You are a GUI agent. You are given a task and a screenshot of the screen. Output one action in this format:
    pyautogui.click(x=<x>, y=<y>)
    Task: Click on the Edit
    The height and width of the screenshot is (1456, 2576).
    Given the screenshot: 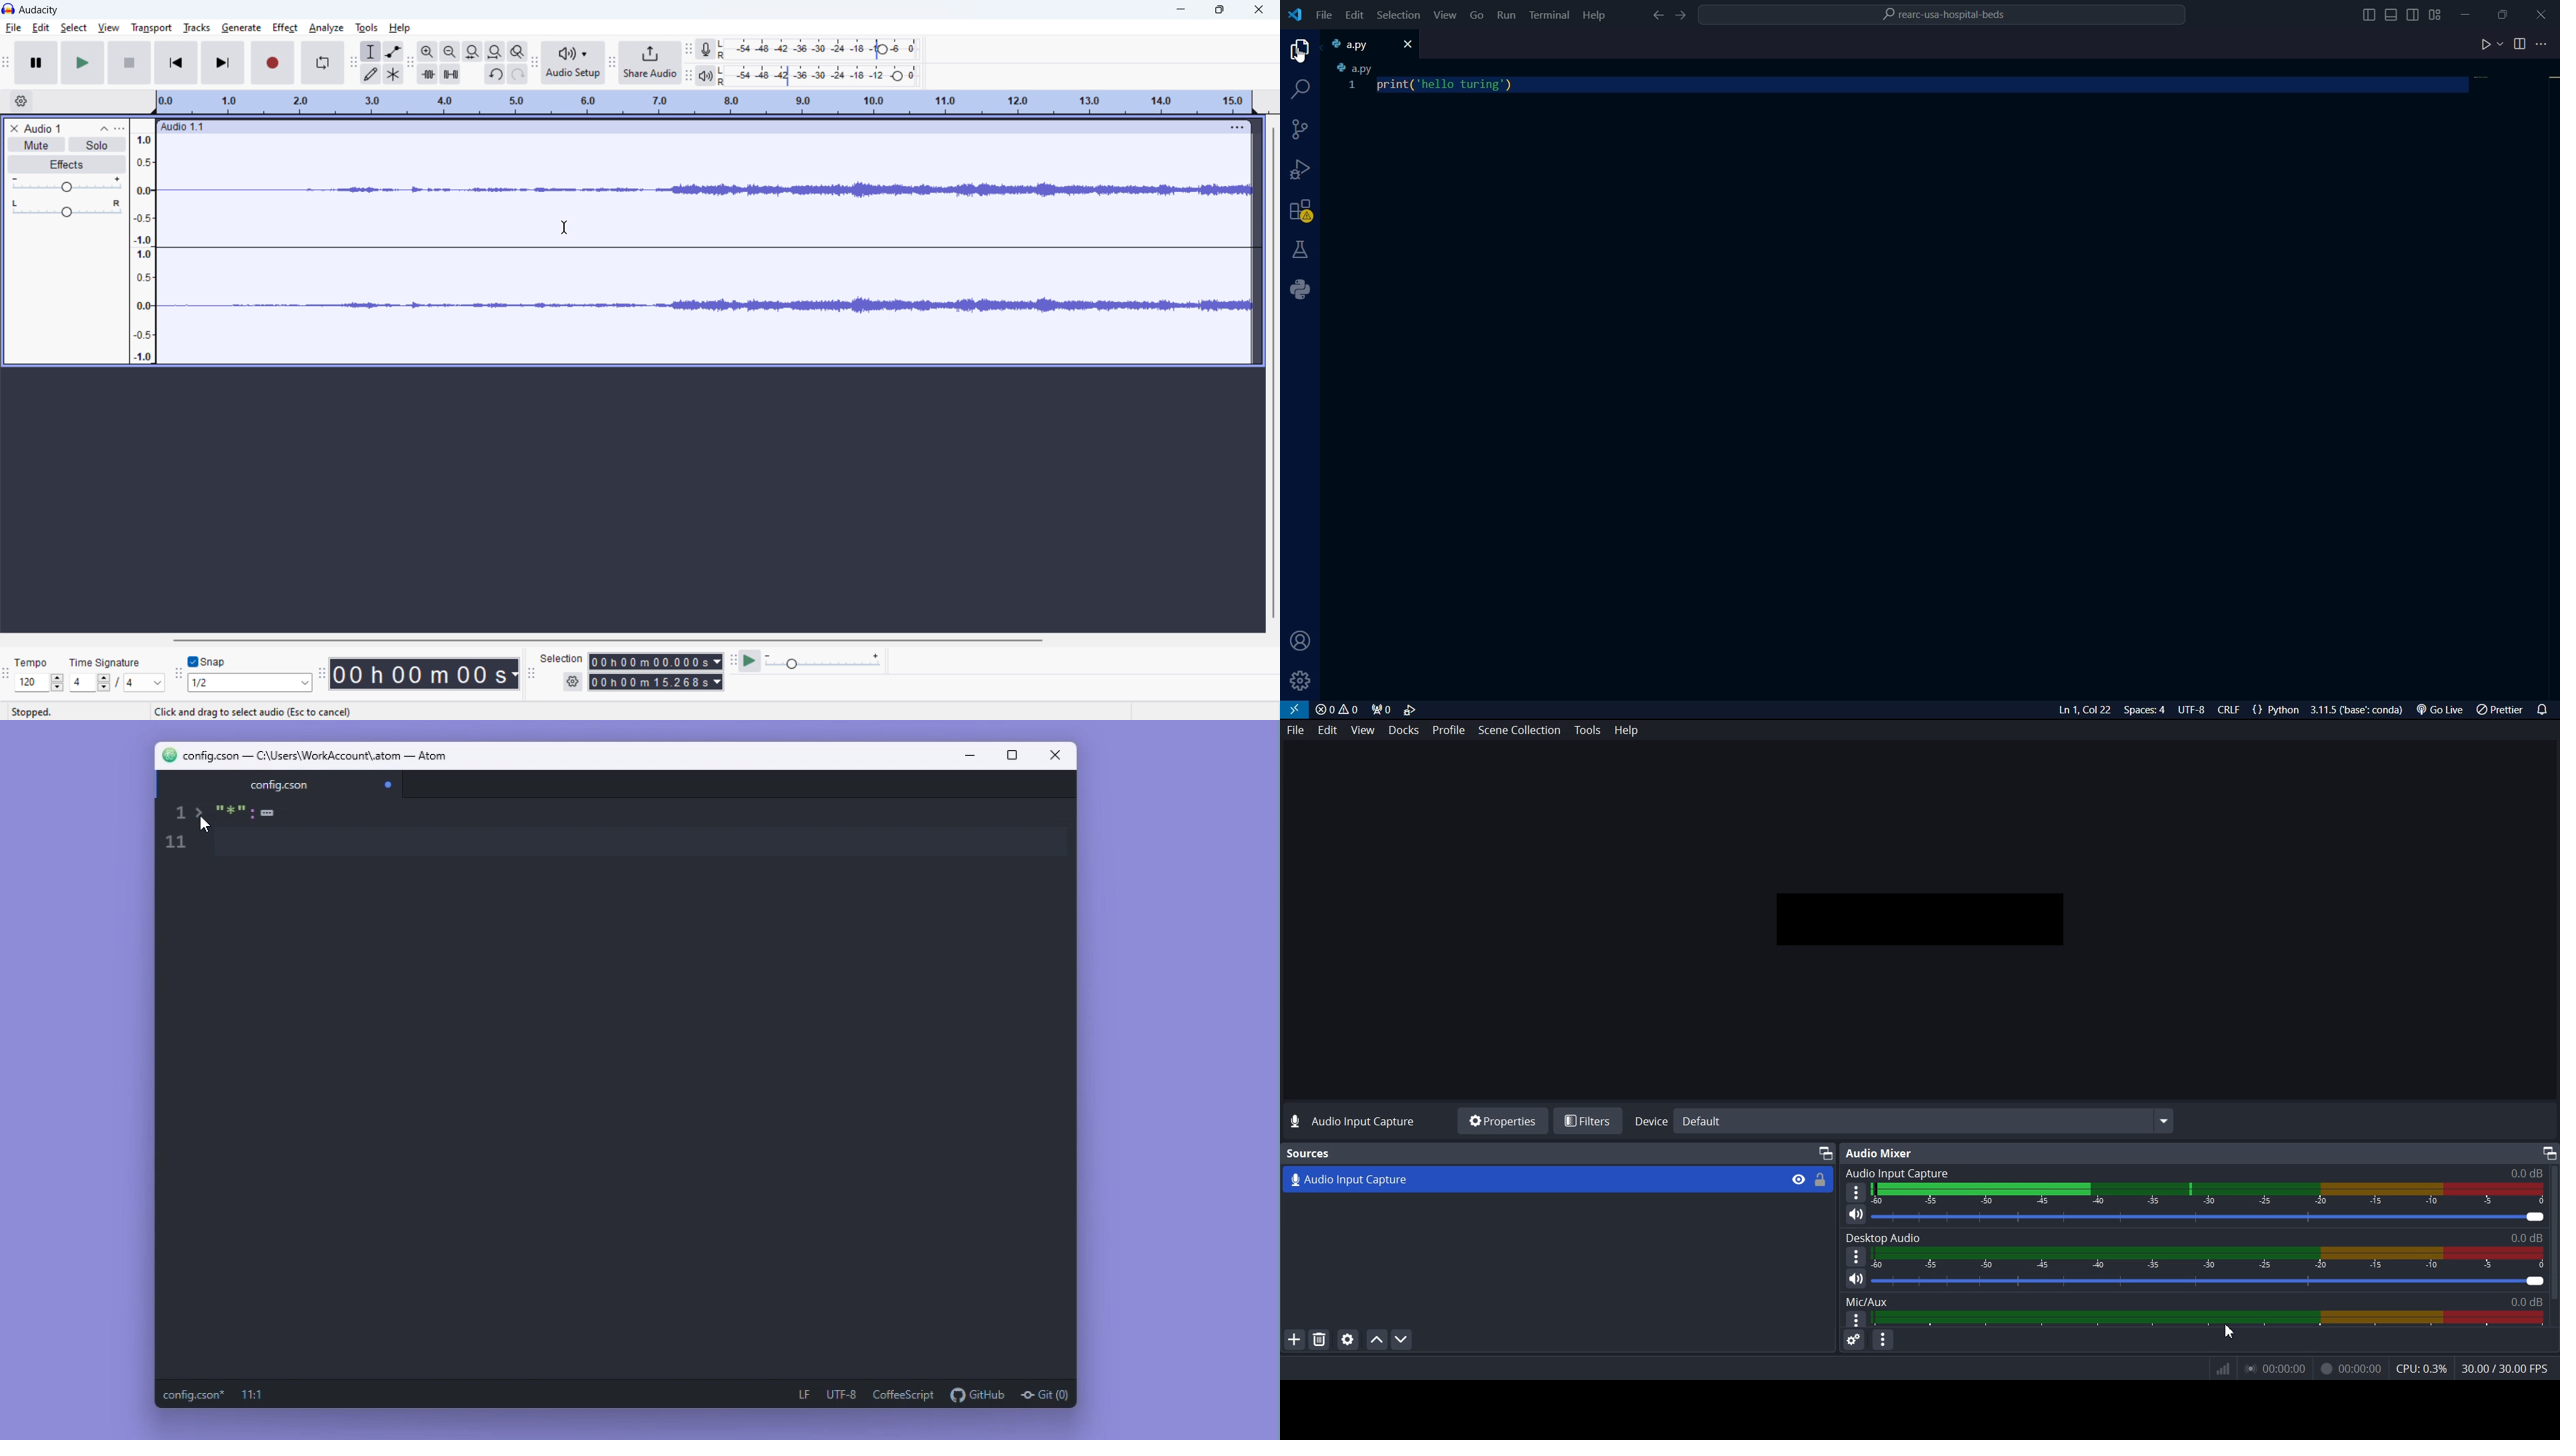 What is the action you would take?
    pyautogui.click(x=1328, y=730)
    